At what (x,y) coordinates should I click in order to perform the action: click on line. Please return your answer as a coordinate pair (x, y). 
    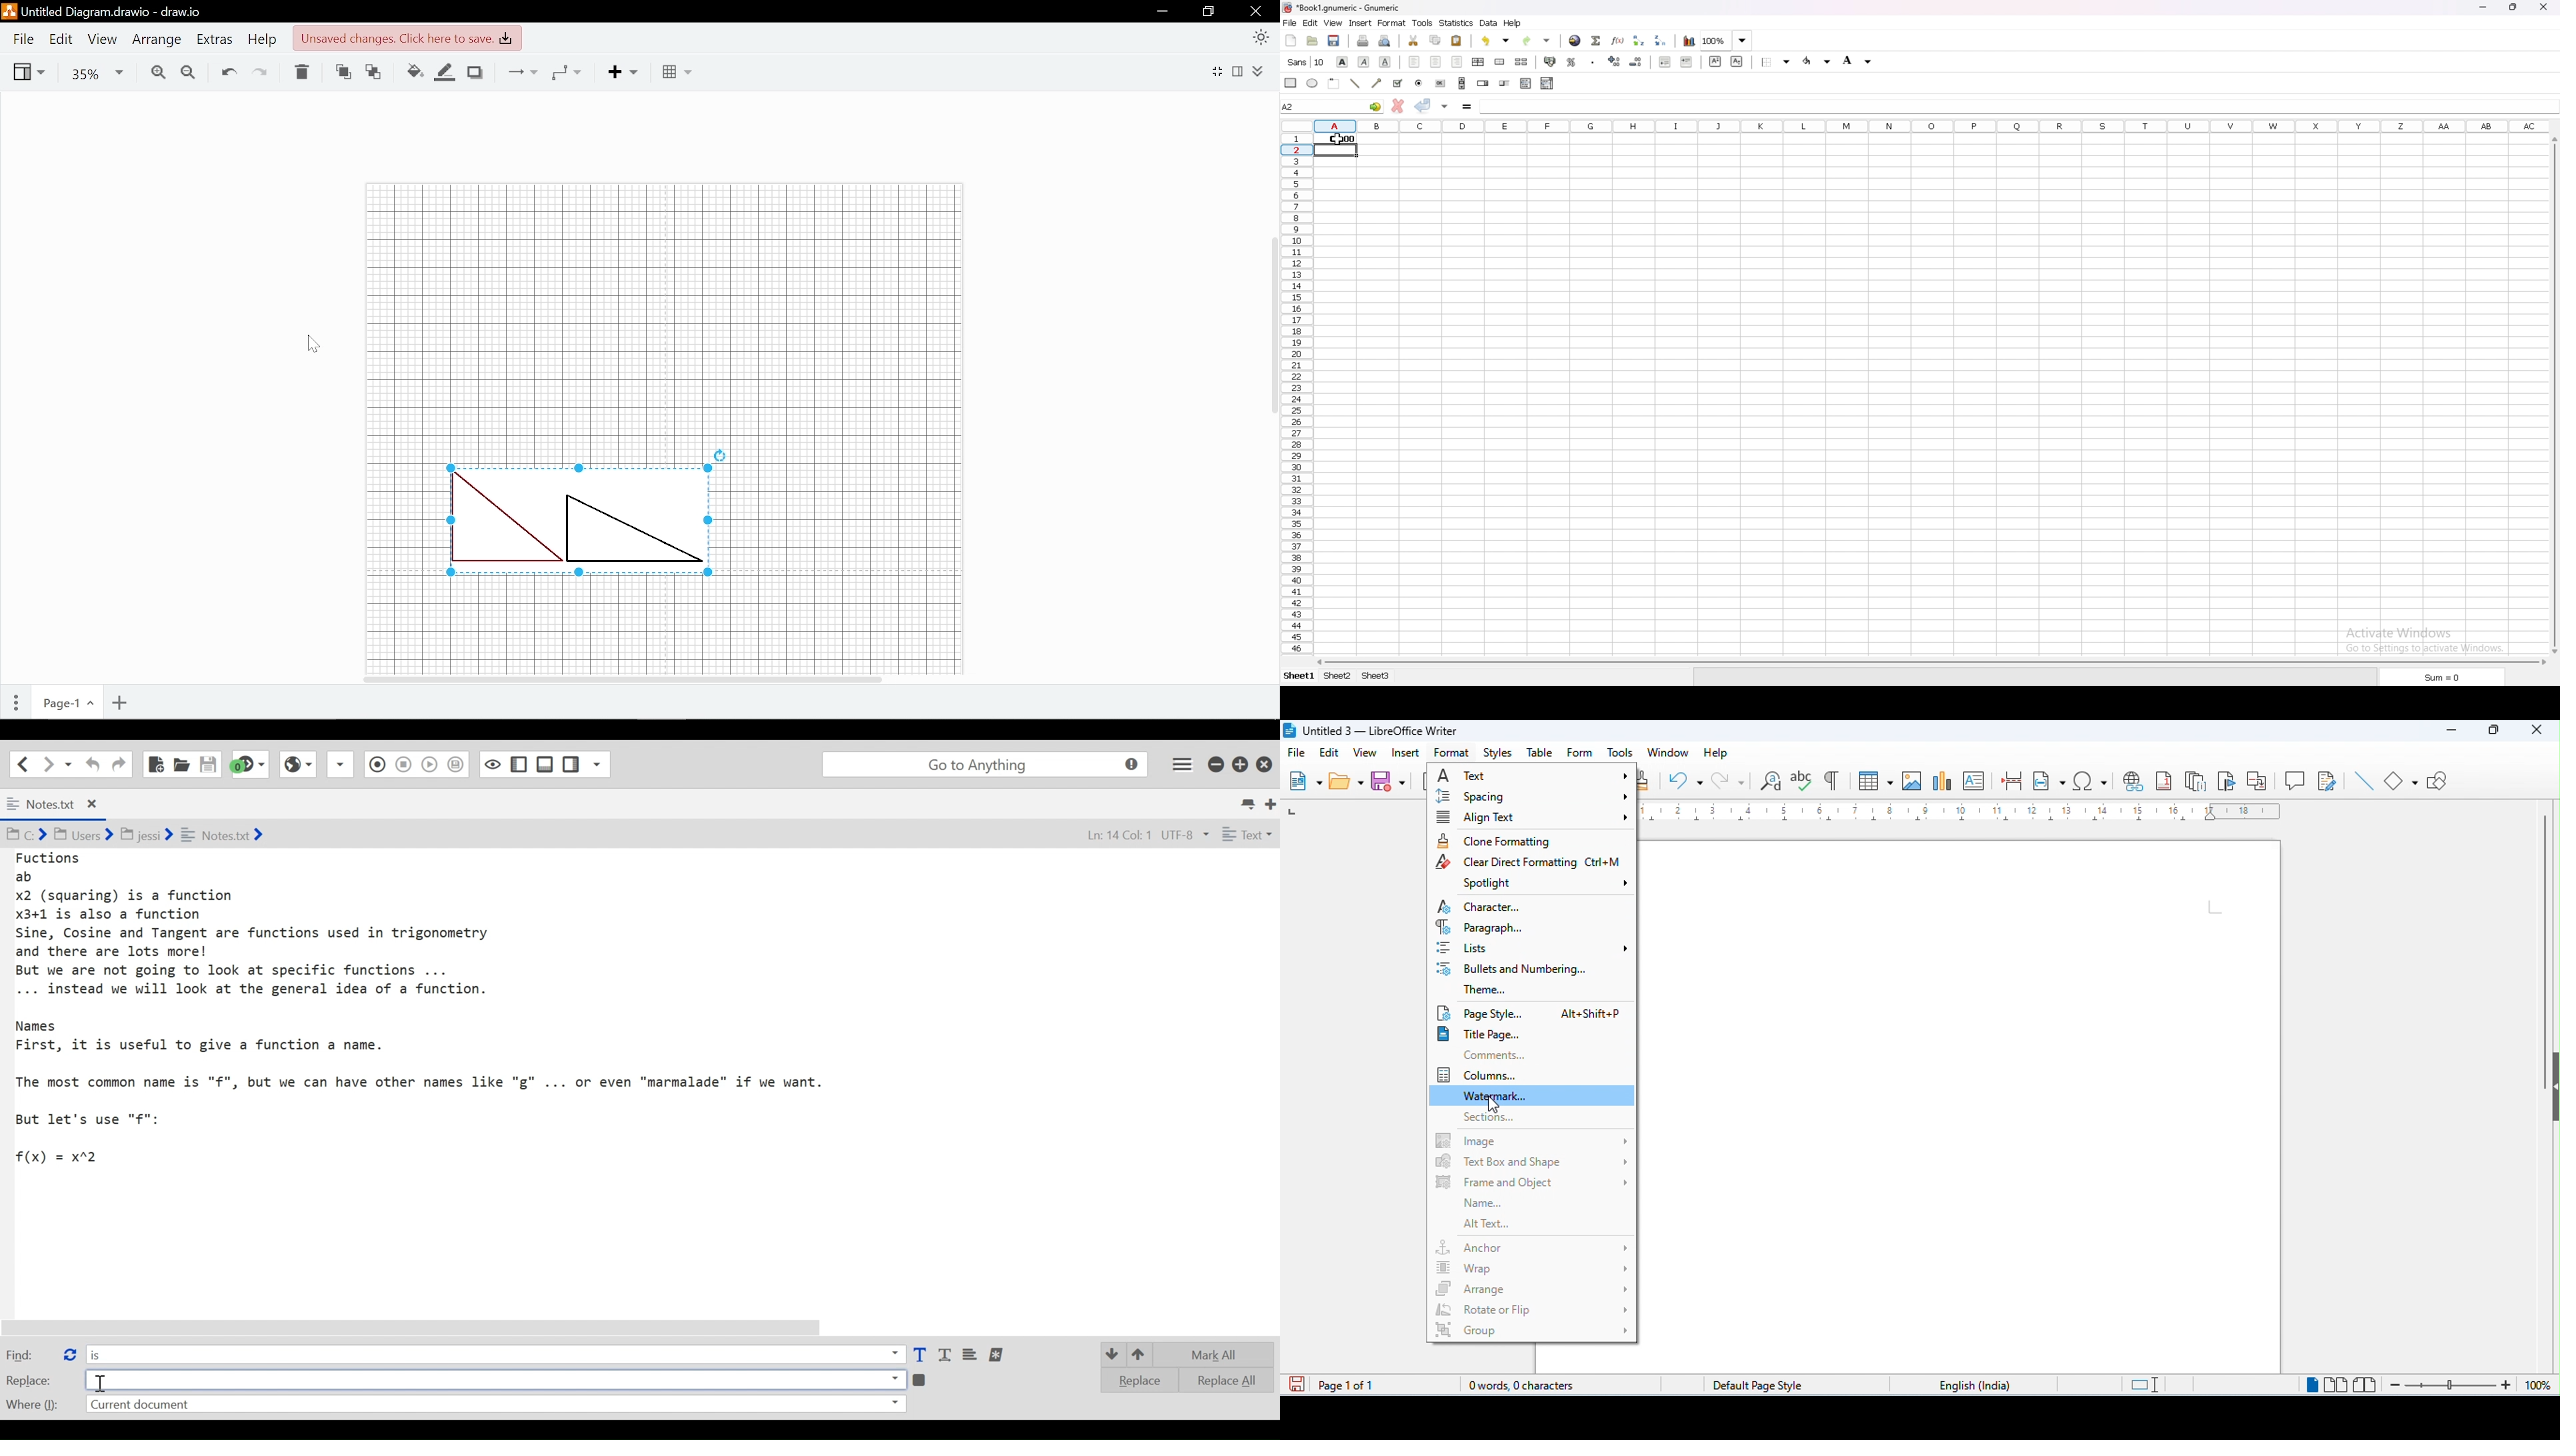
    Looking at the image, I should click on (2364, 781).